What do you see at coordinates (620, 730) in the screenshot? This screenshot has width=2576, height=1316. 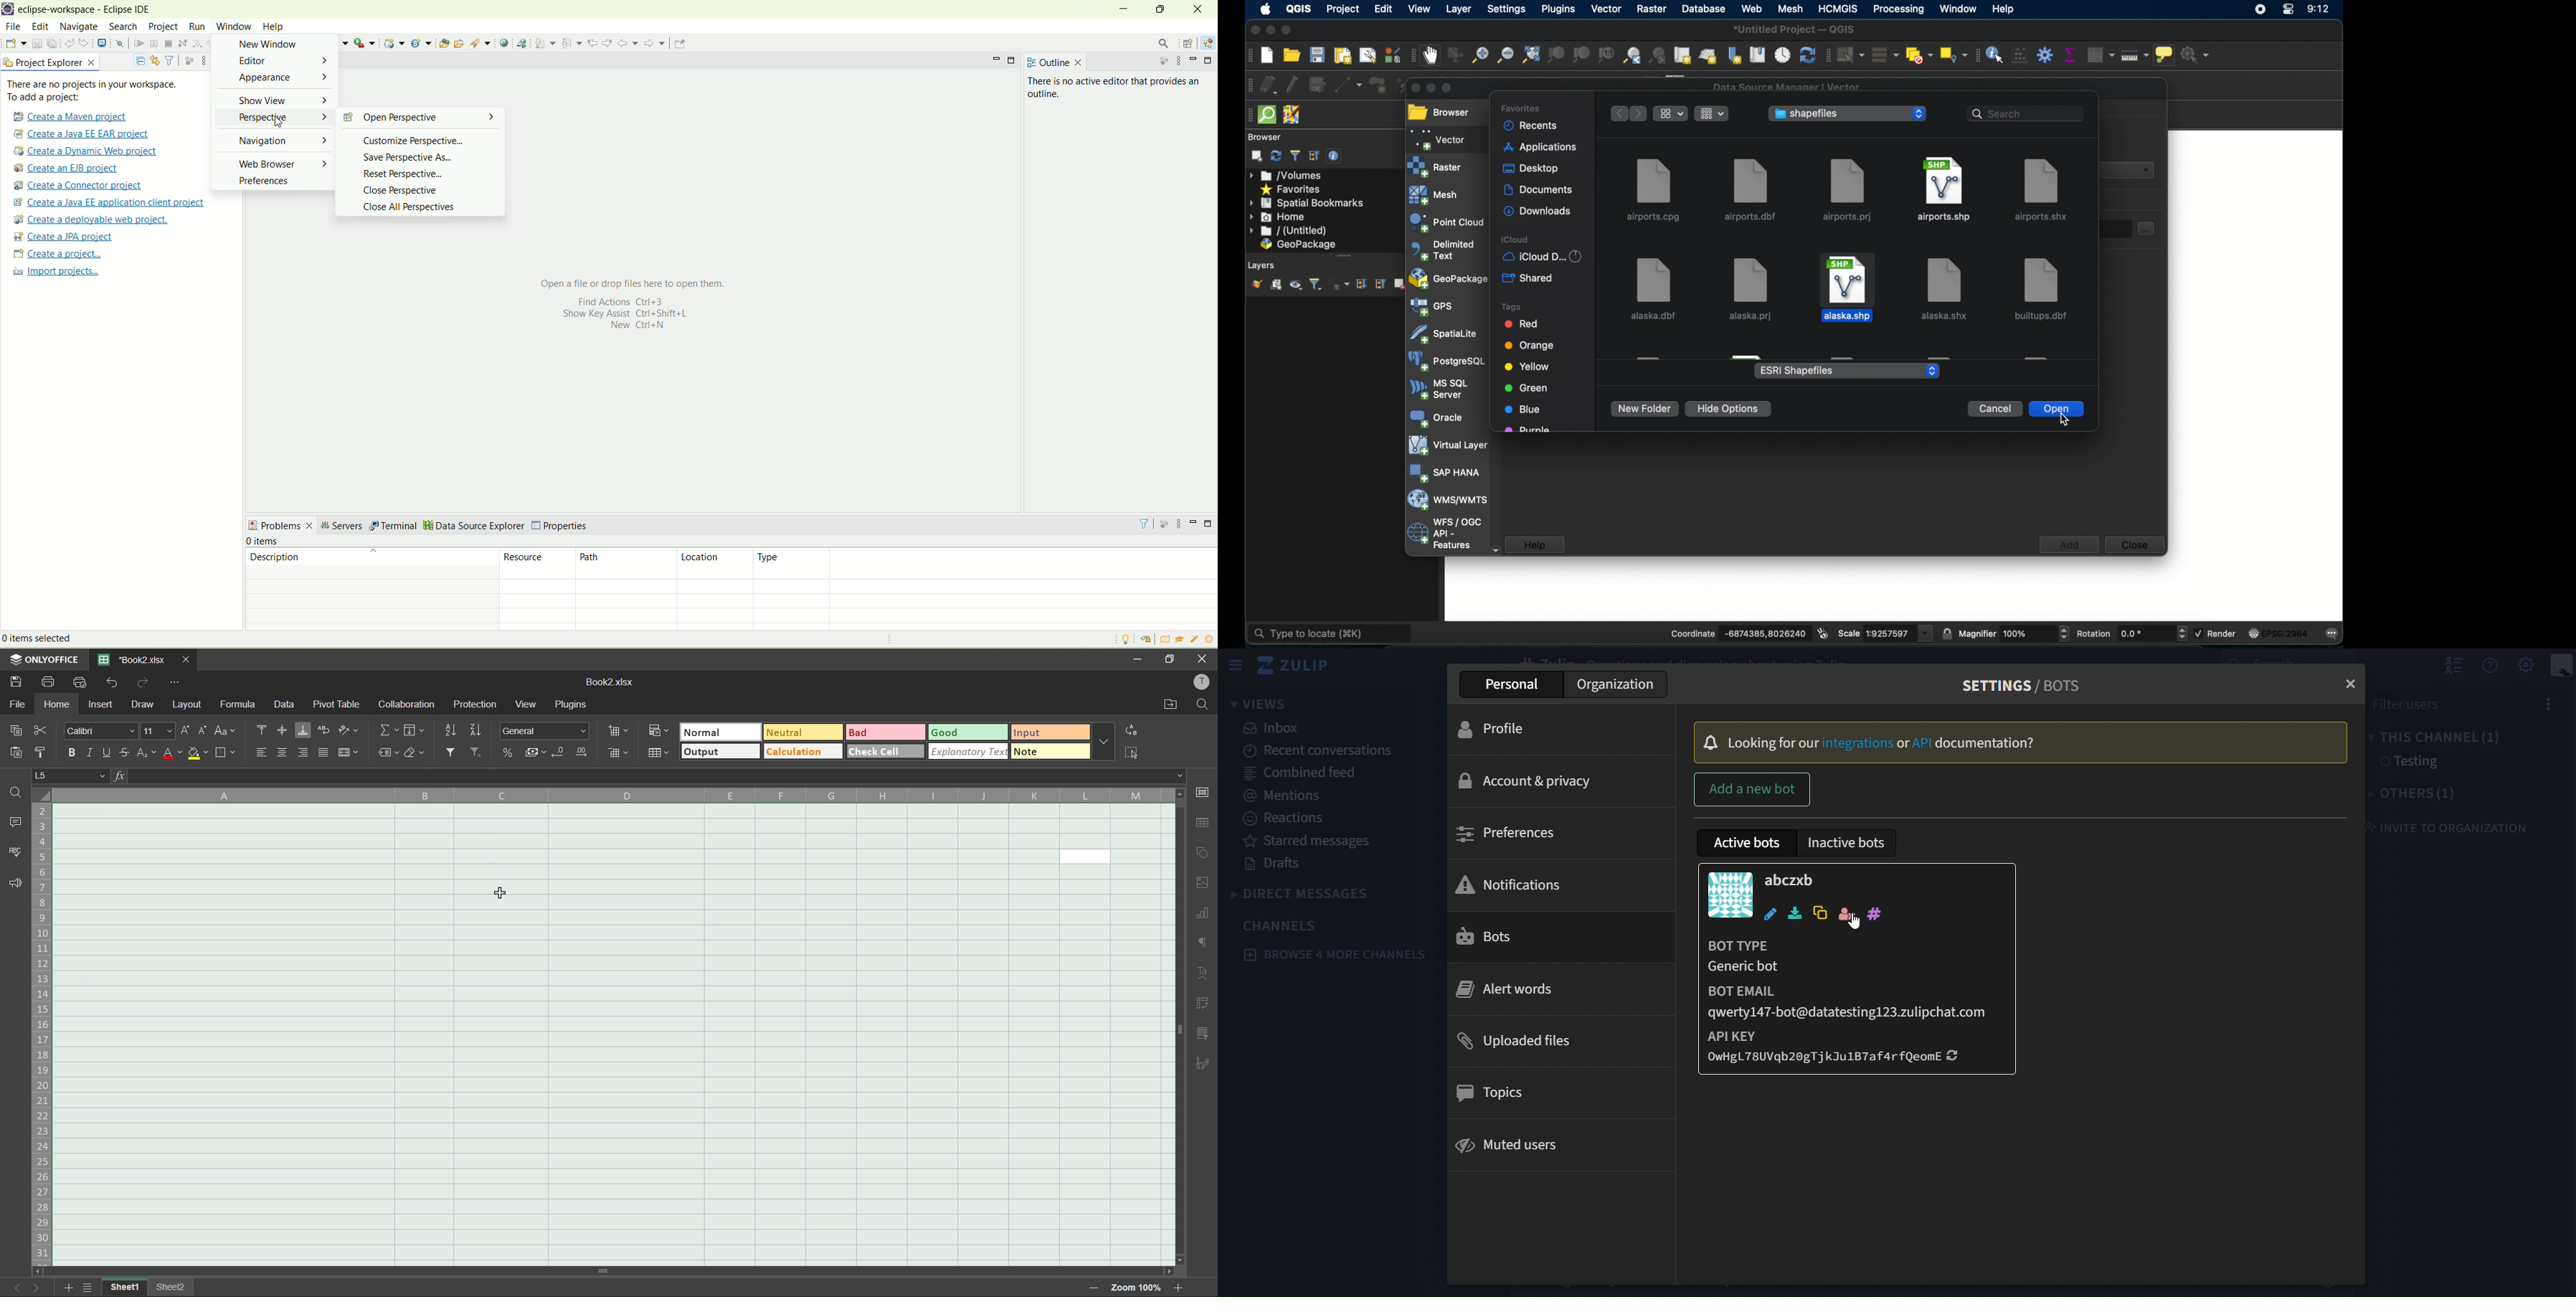 I see `insert cells` at bounding box center [620, 730].